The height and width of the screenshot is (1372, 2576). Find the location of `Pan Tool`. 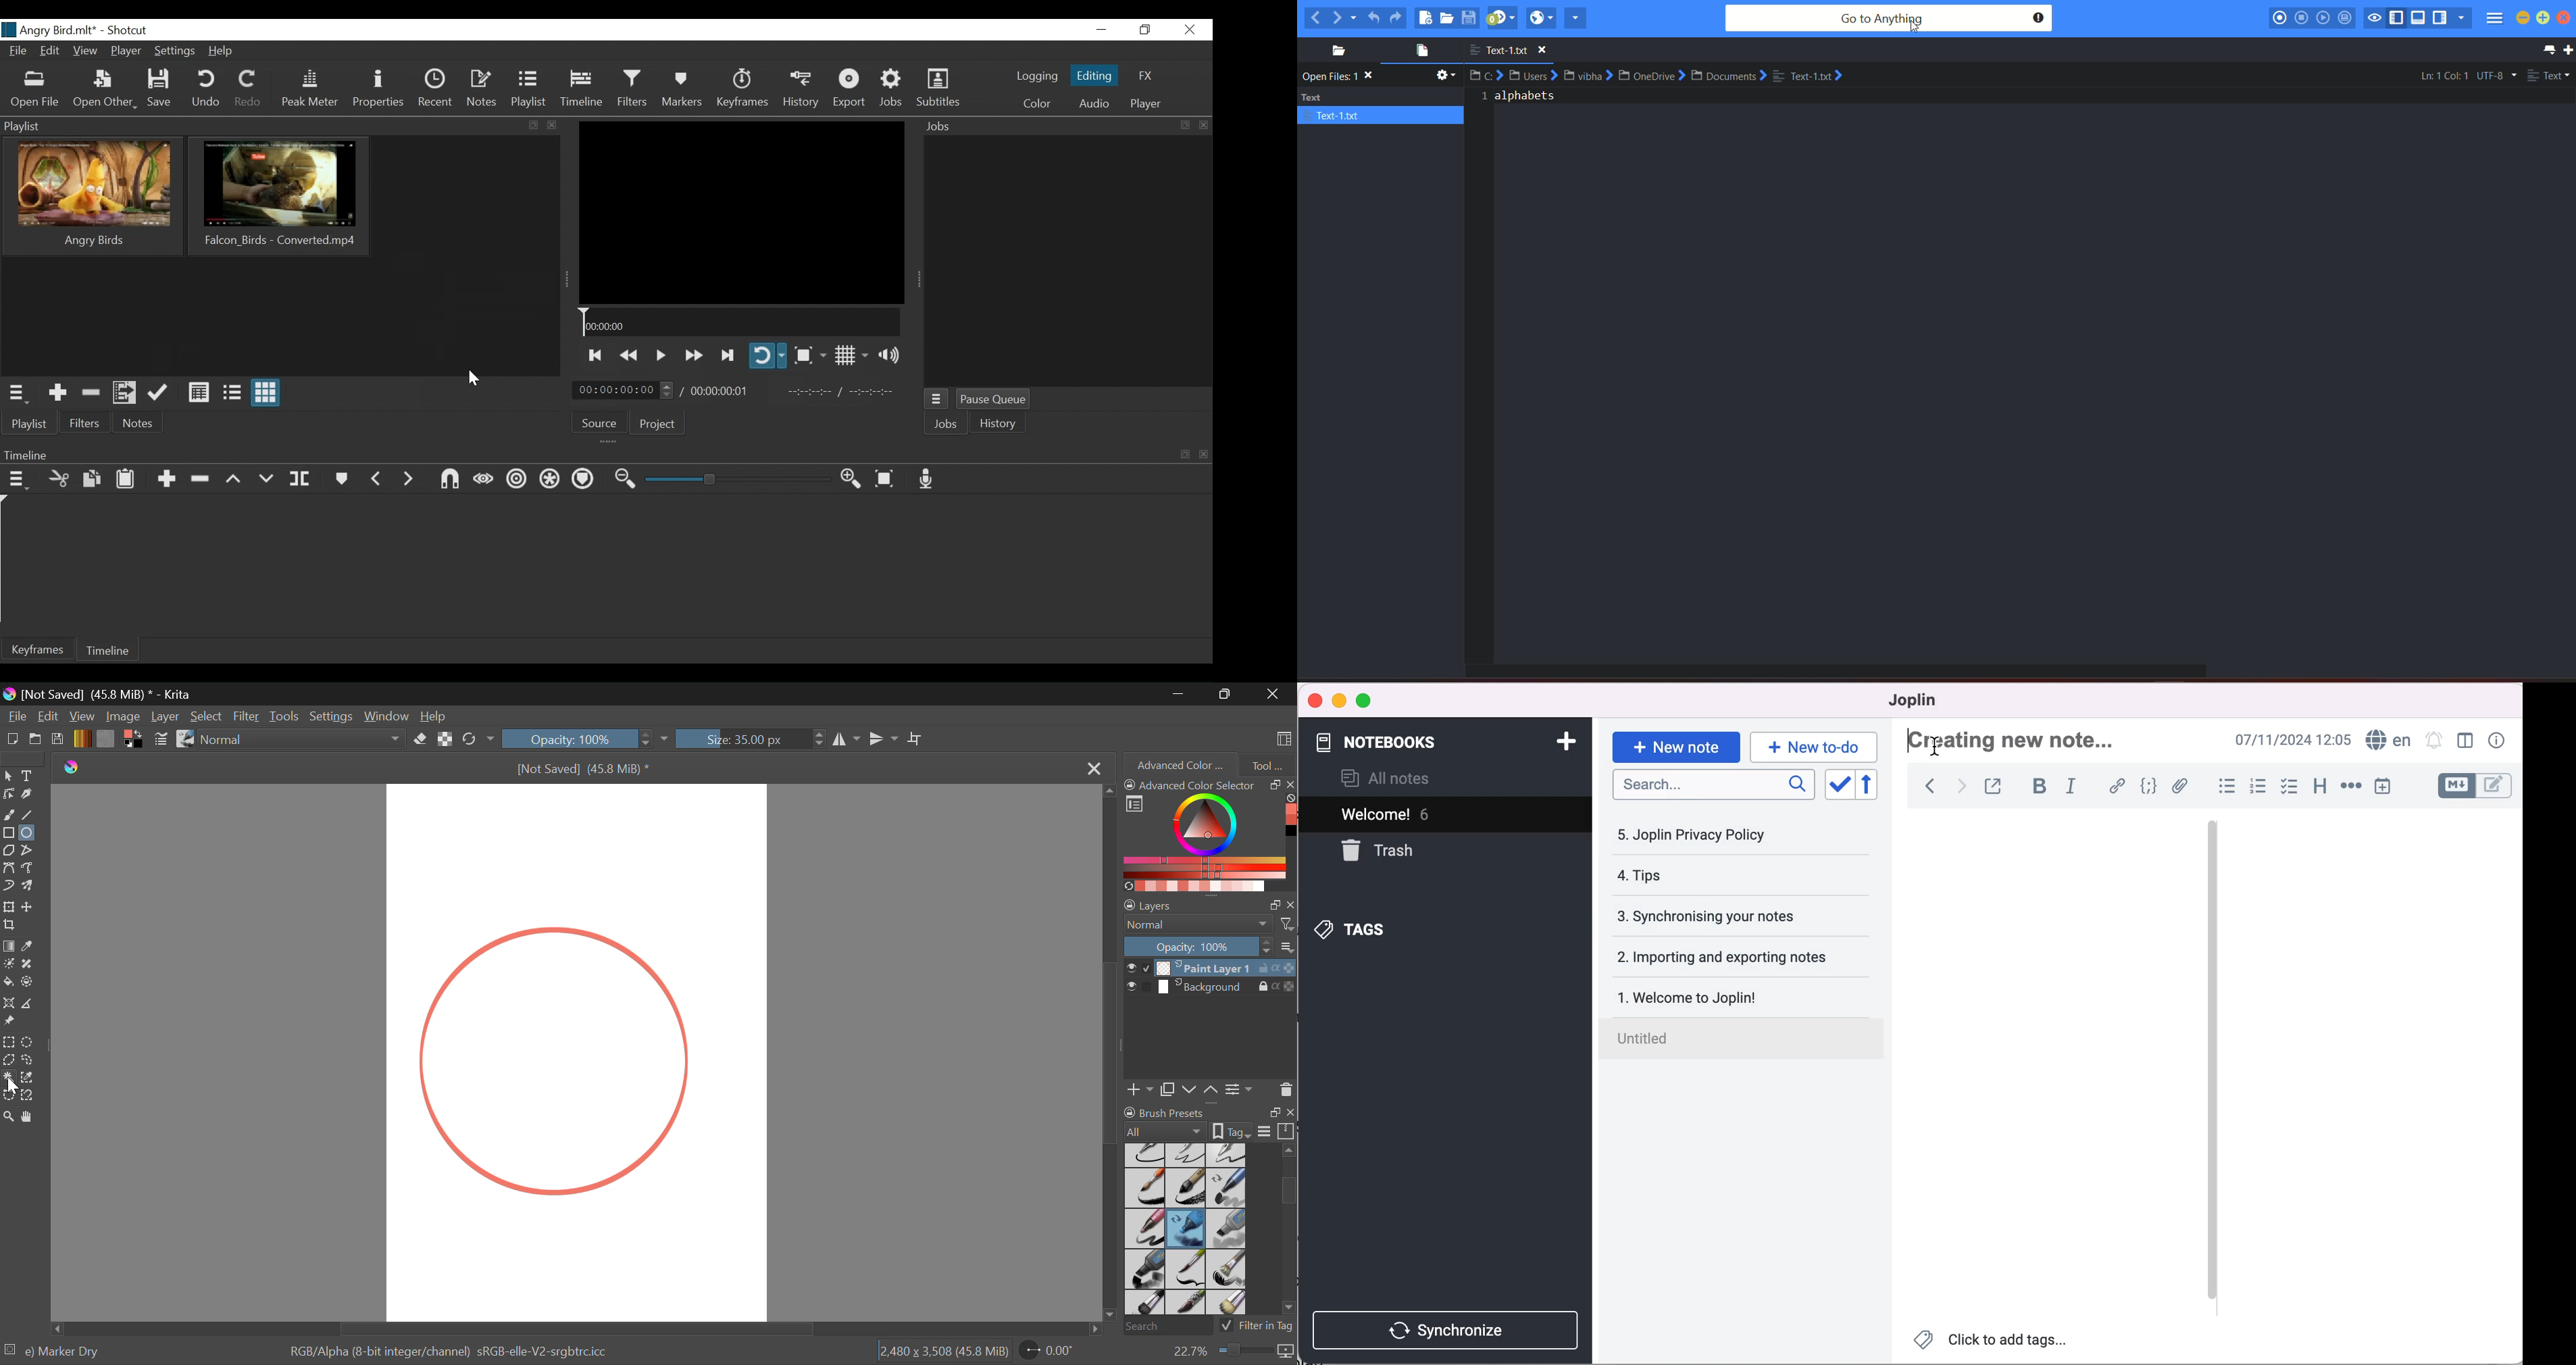

Pan Tool is located at coordinates (30, 1116).